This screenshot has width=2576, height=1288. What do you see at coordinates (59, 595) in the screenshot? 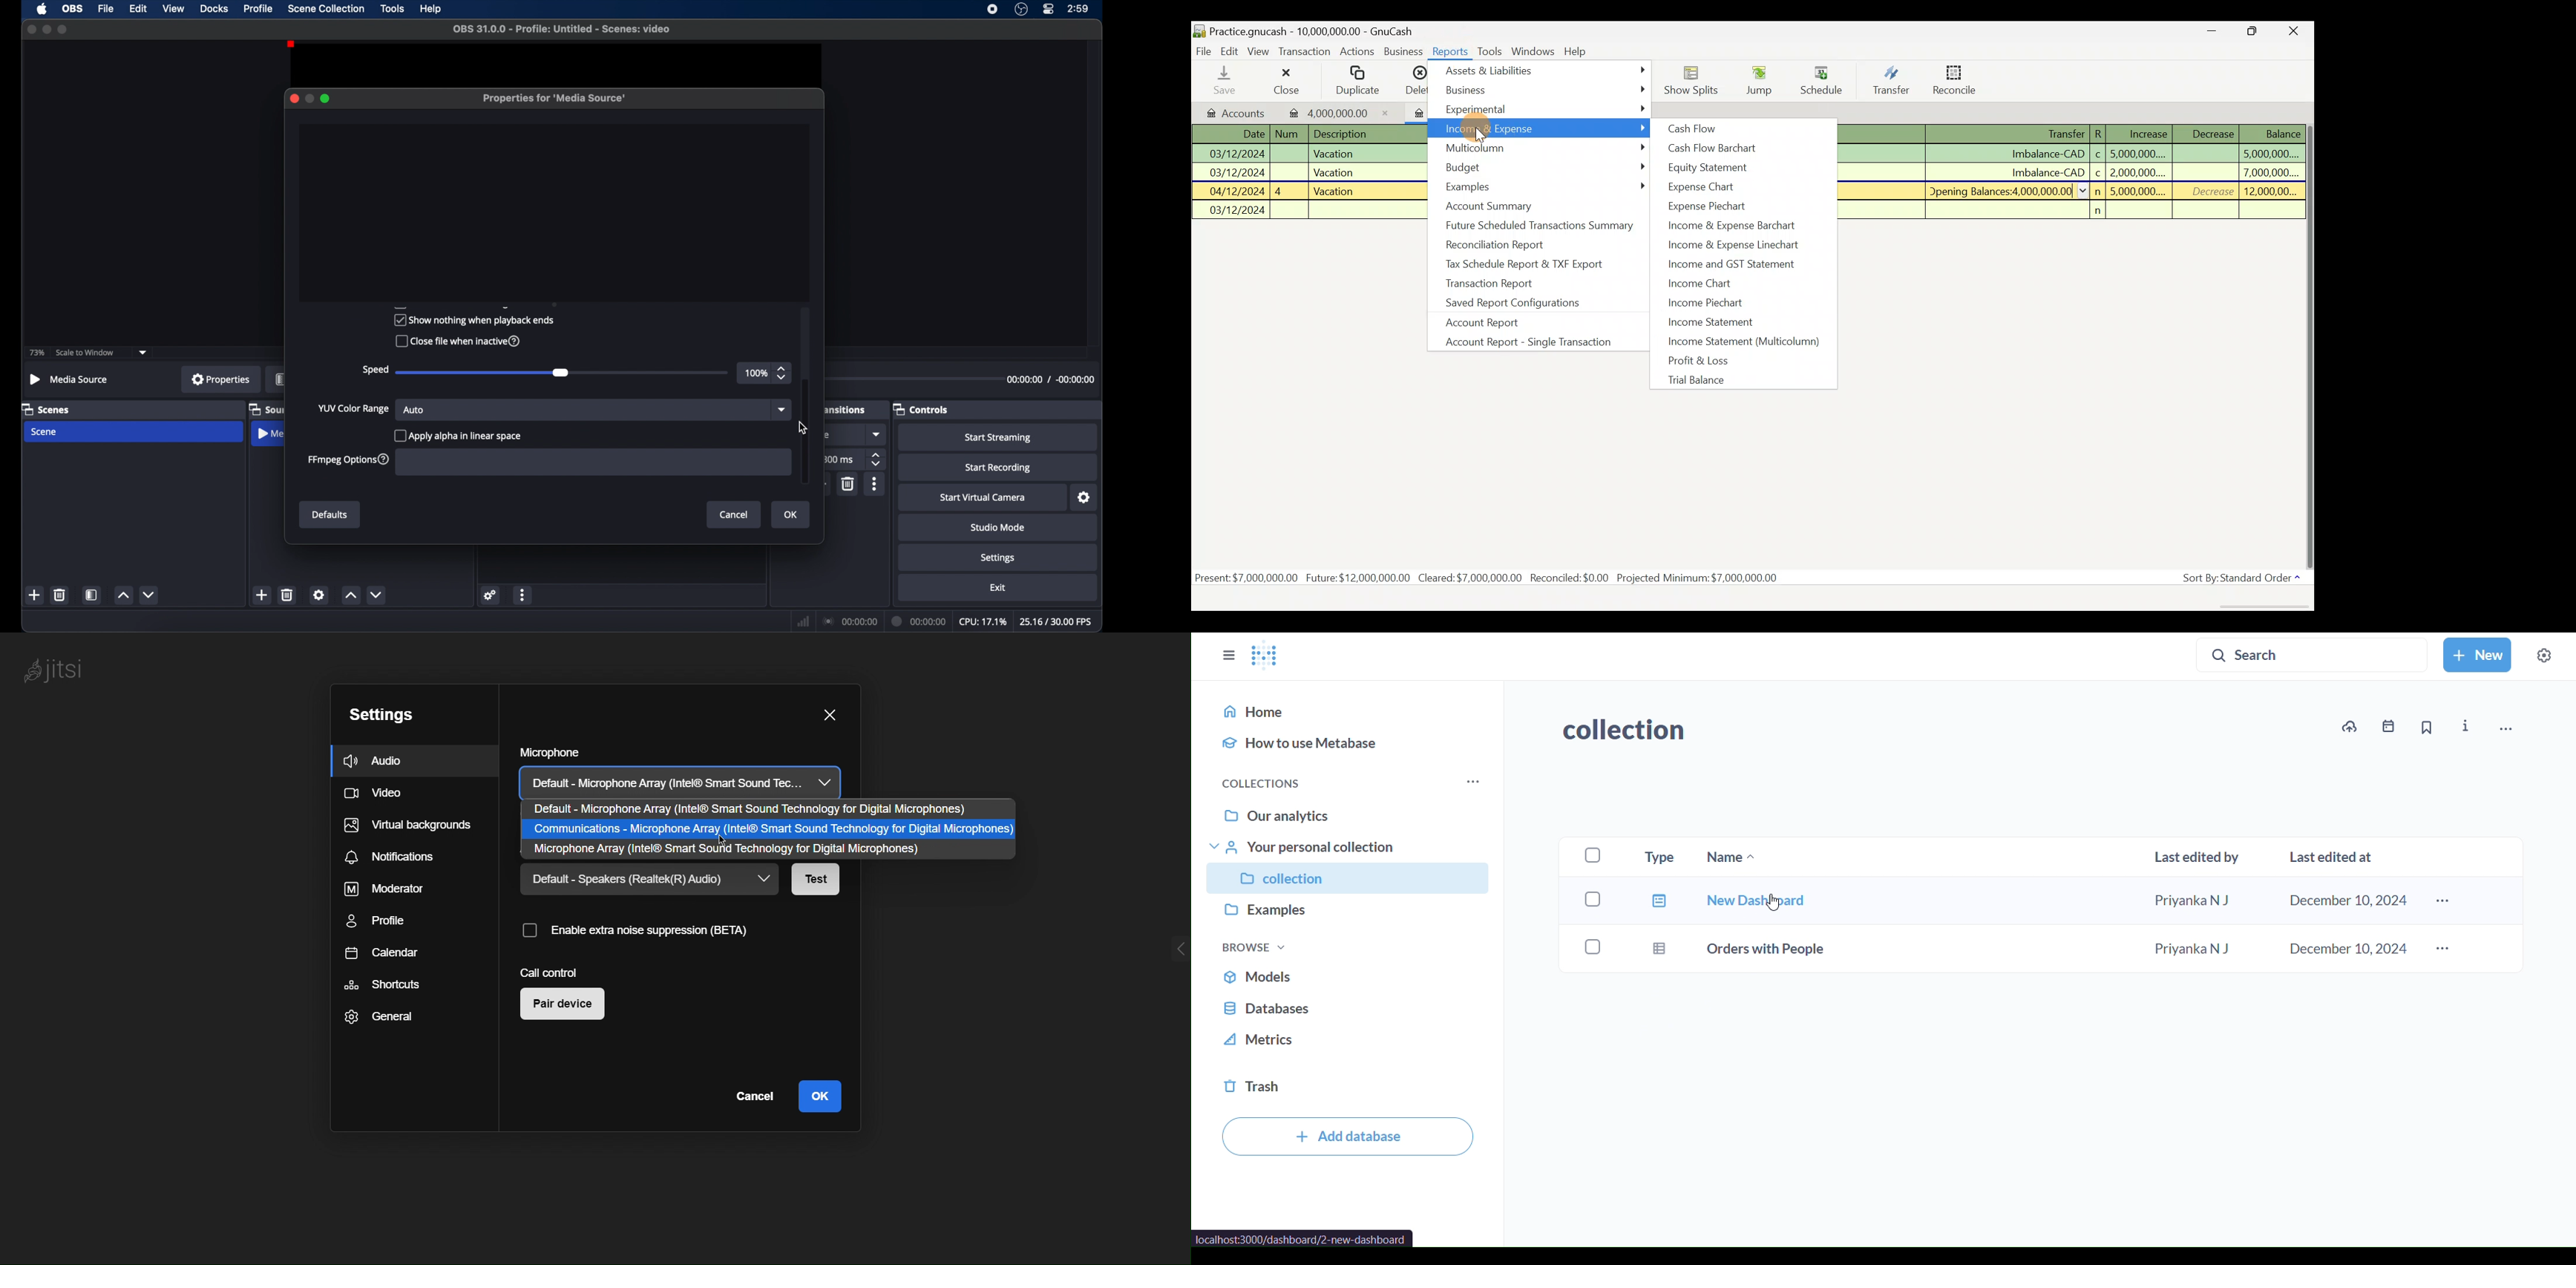
I see `delete` at bounding box center [59, 595].